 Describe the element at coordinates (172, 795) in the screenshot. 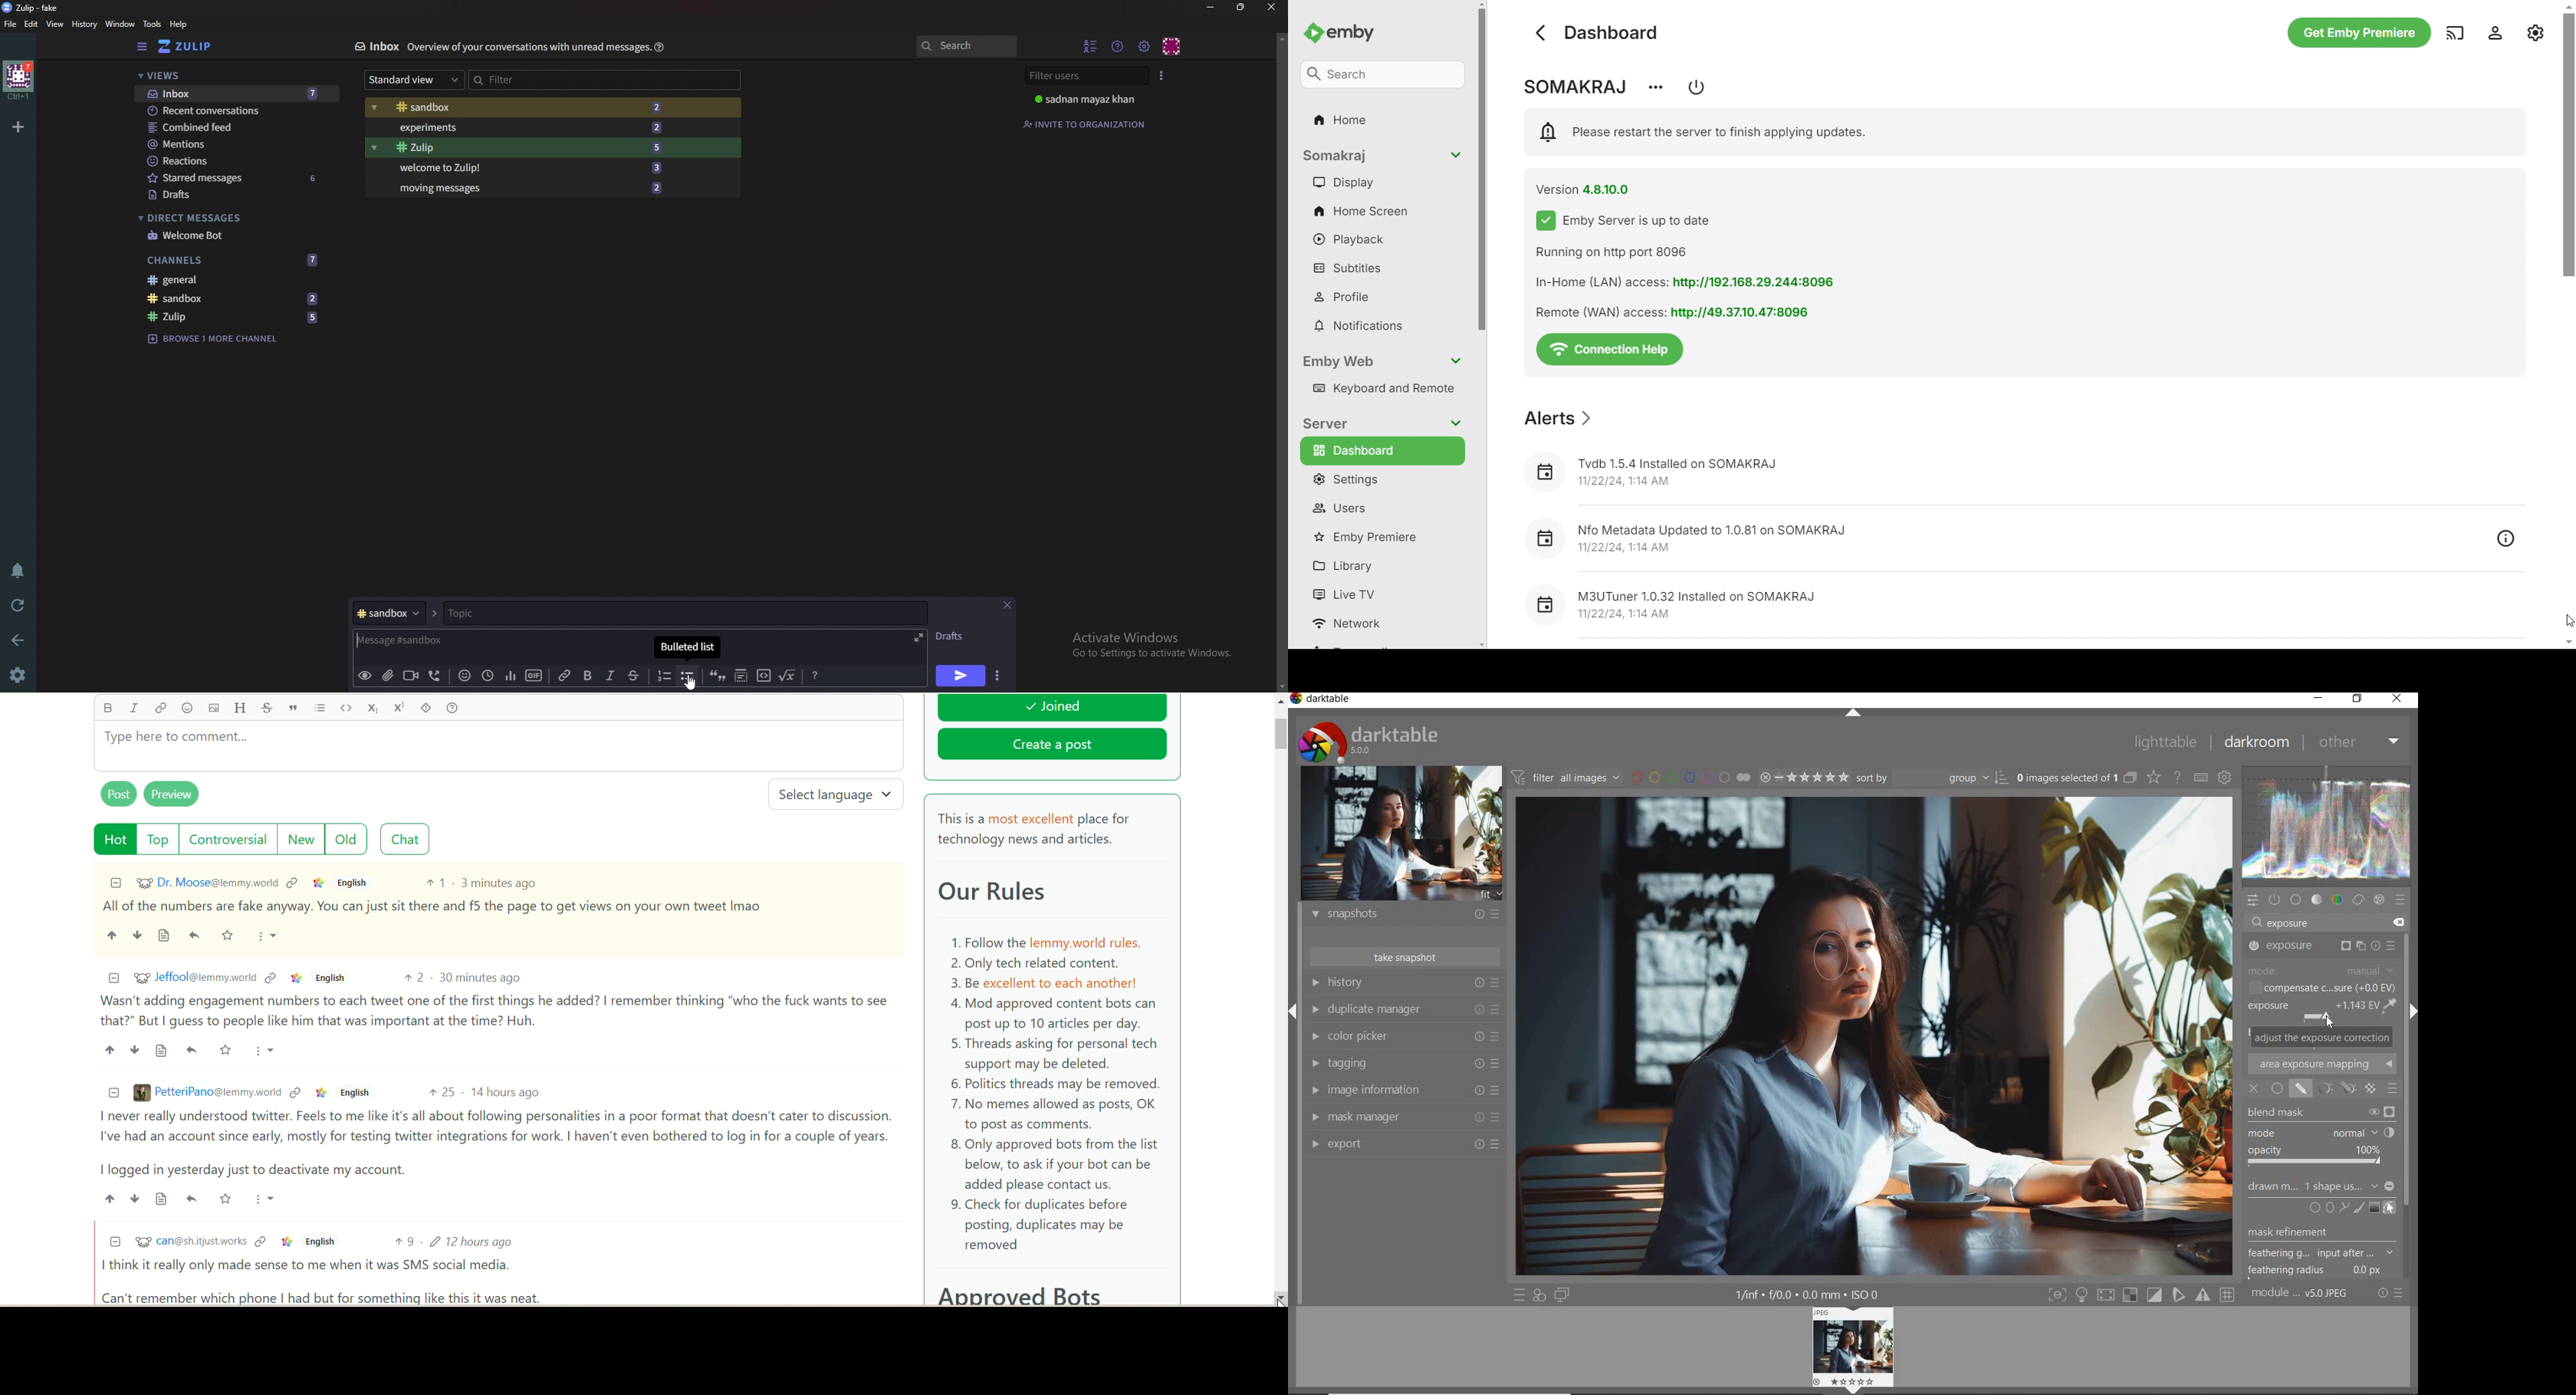

I see `preview` at that location.